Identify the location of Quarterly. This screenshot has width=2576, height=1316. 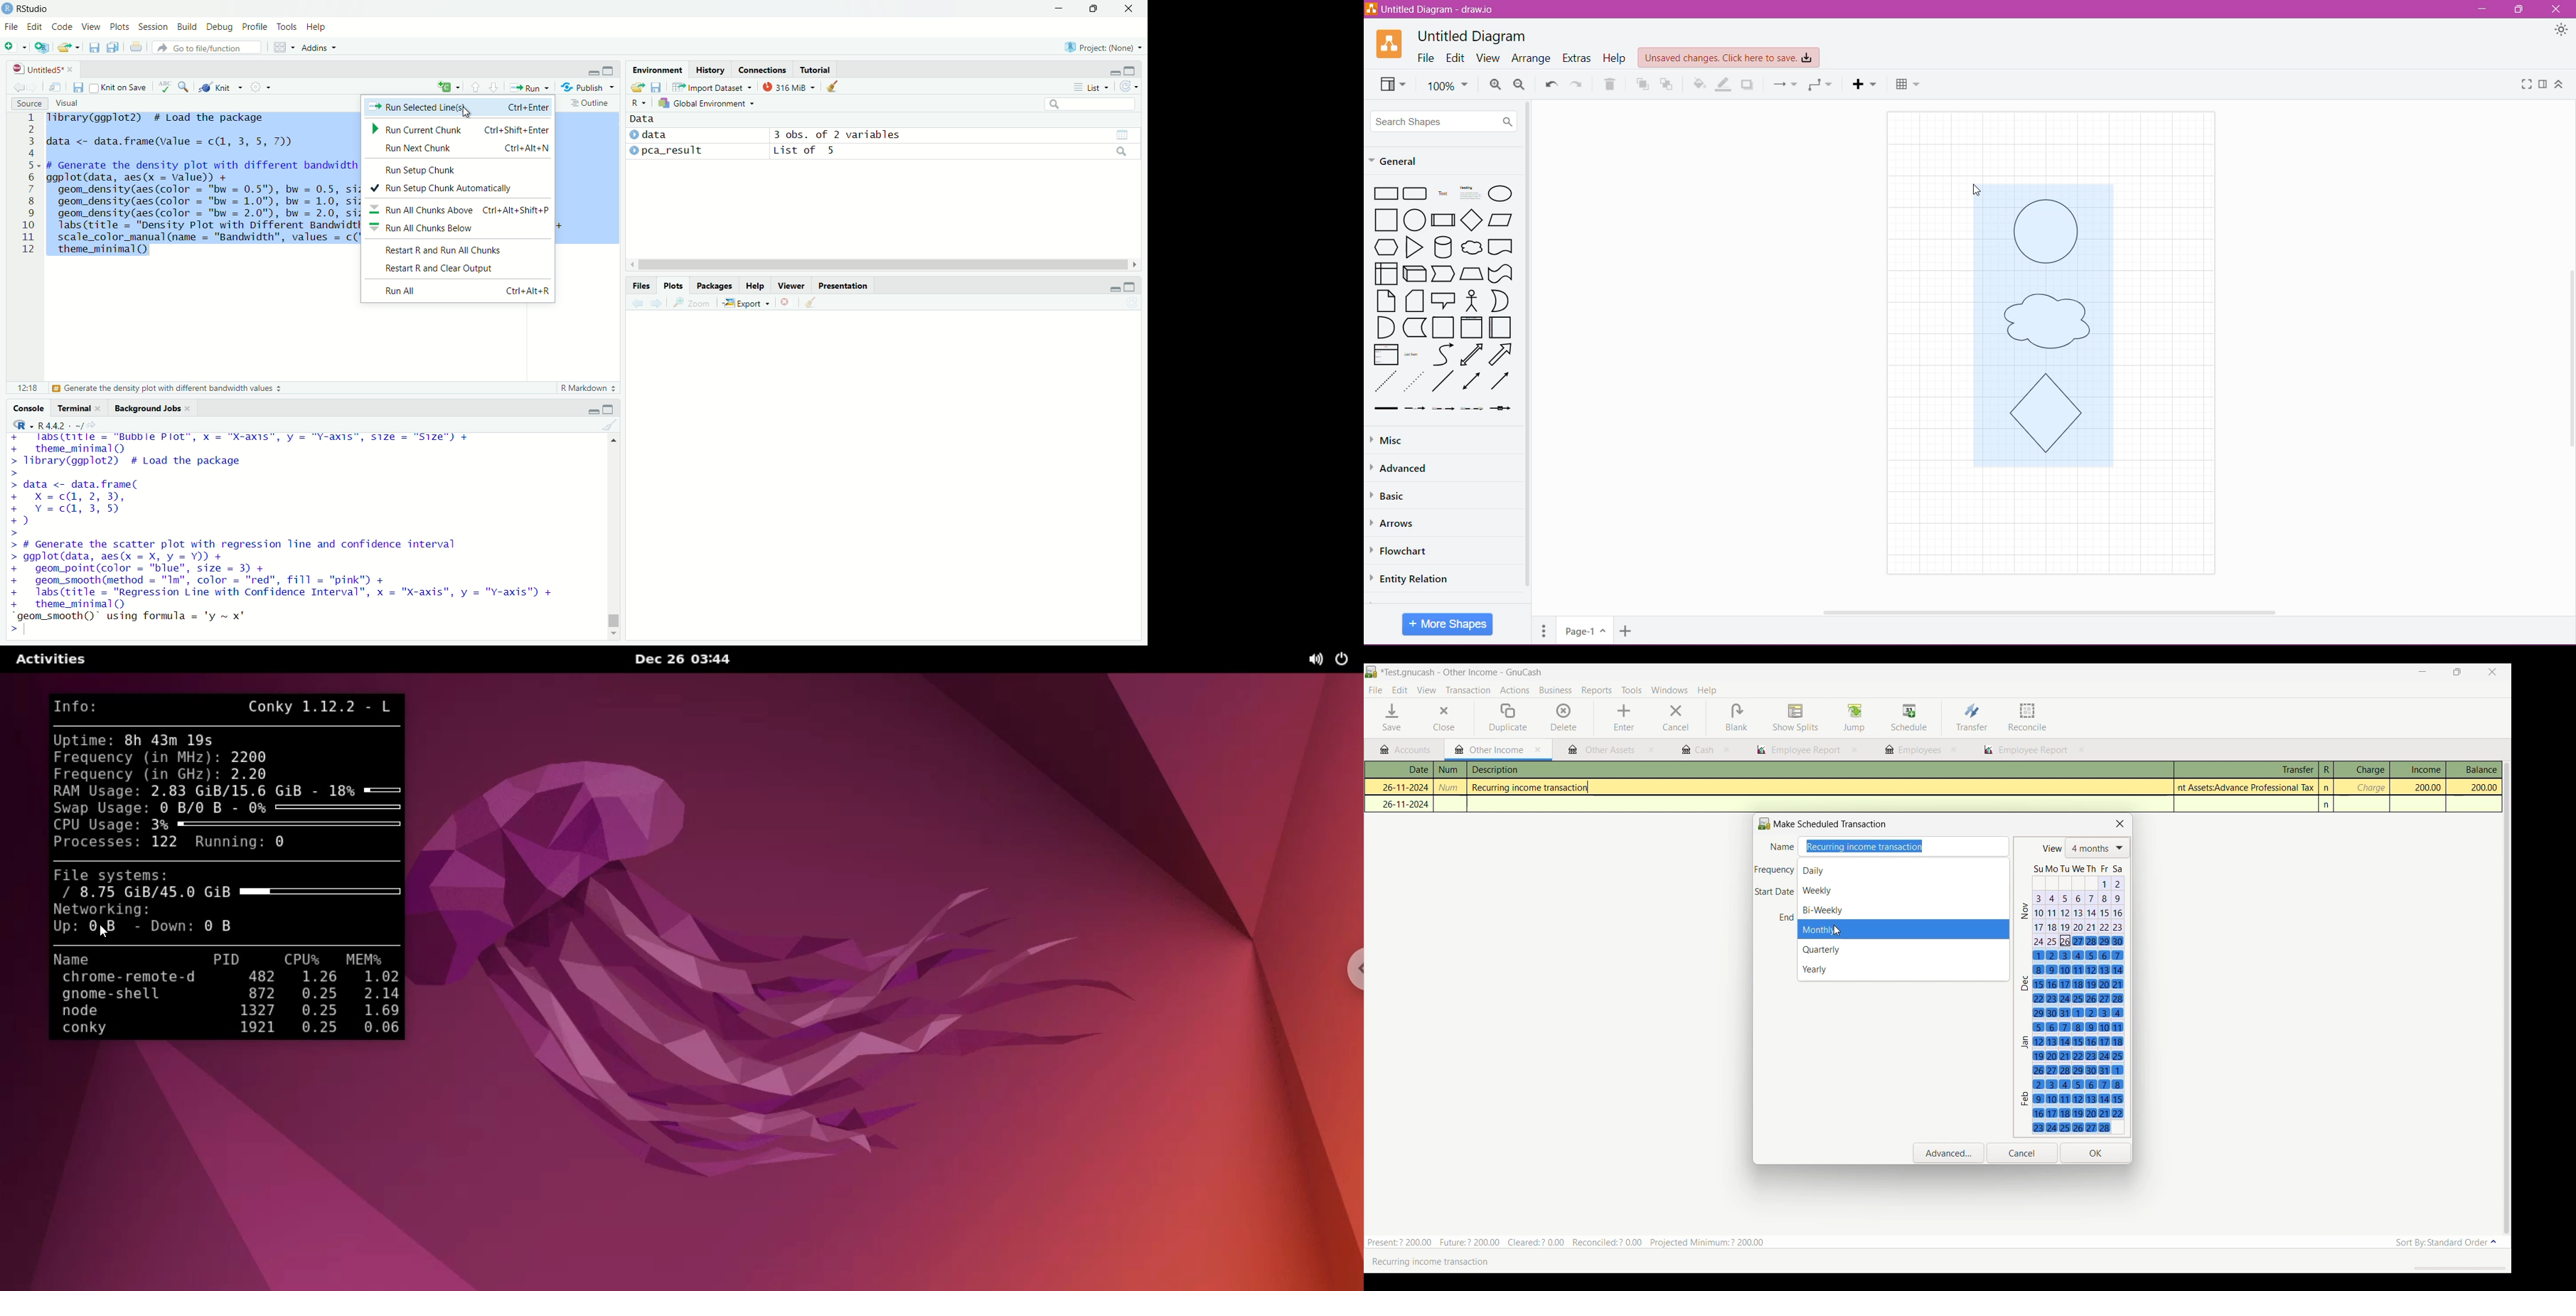
(1904, 951).